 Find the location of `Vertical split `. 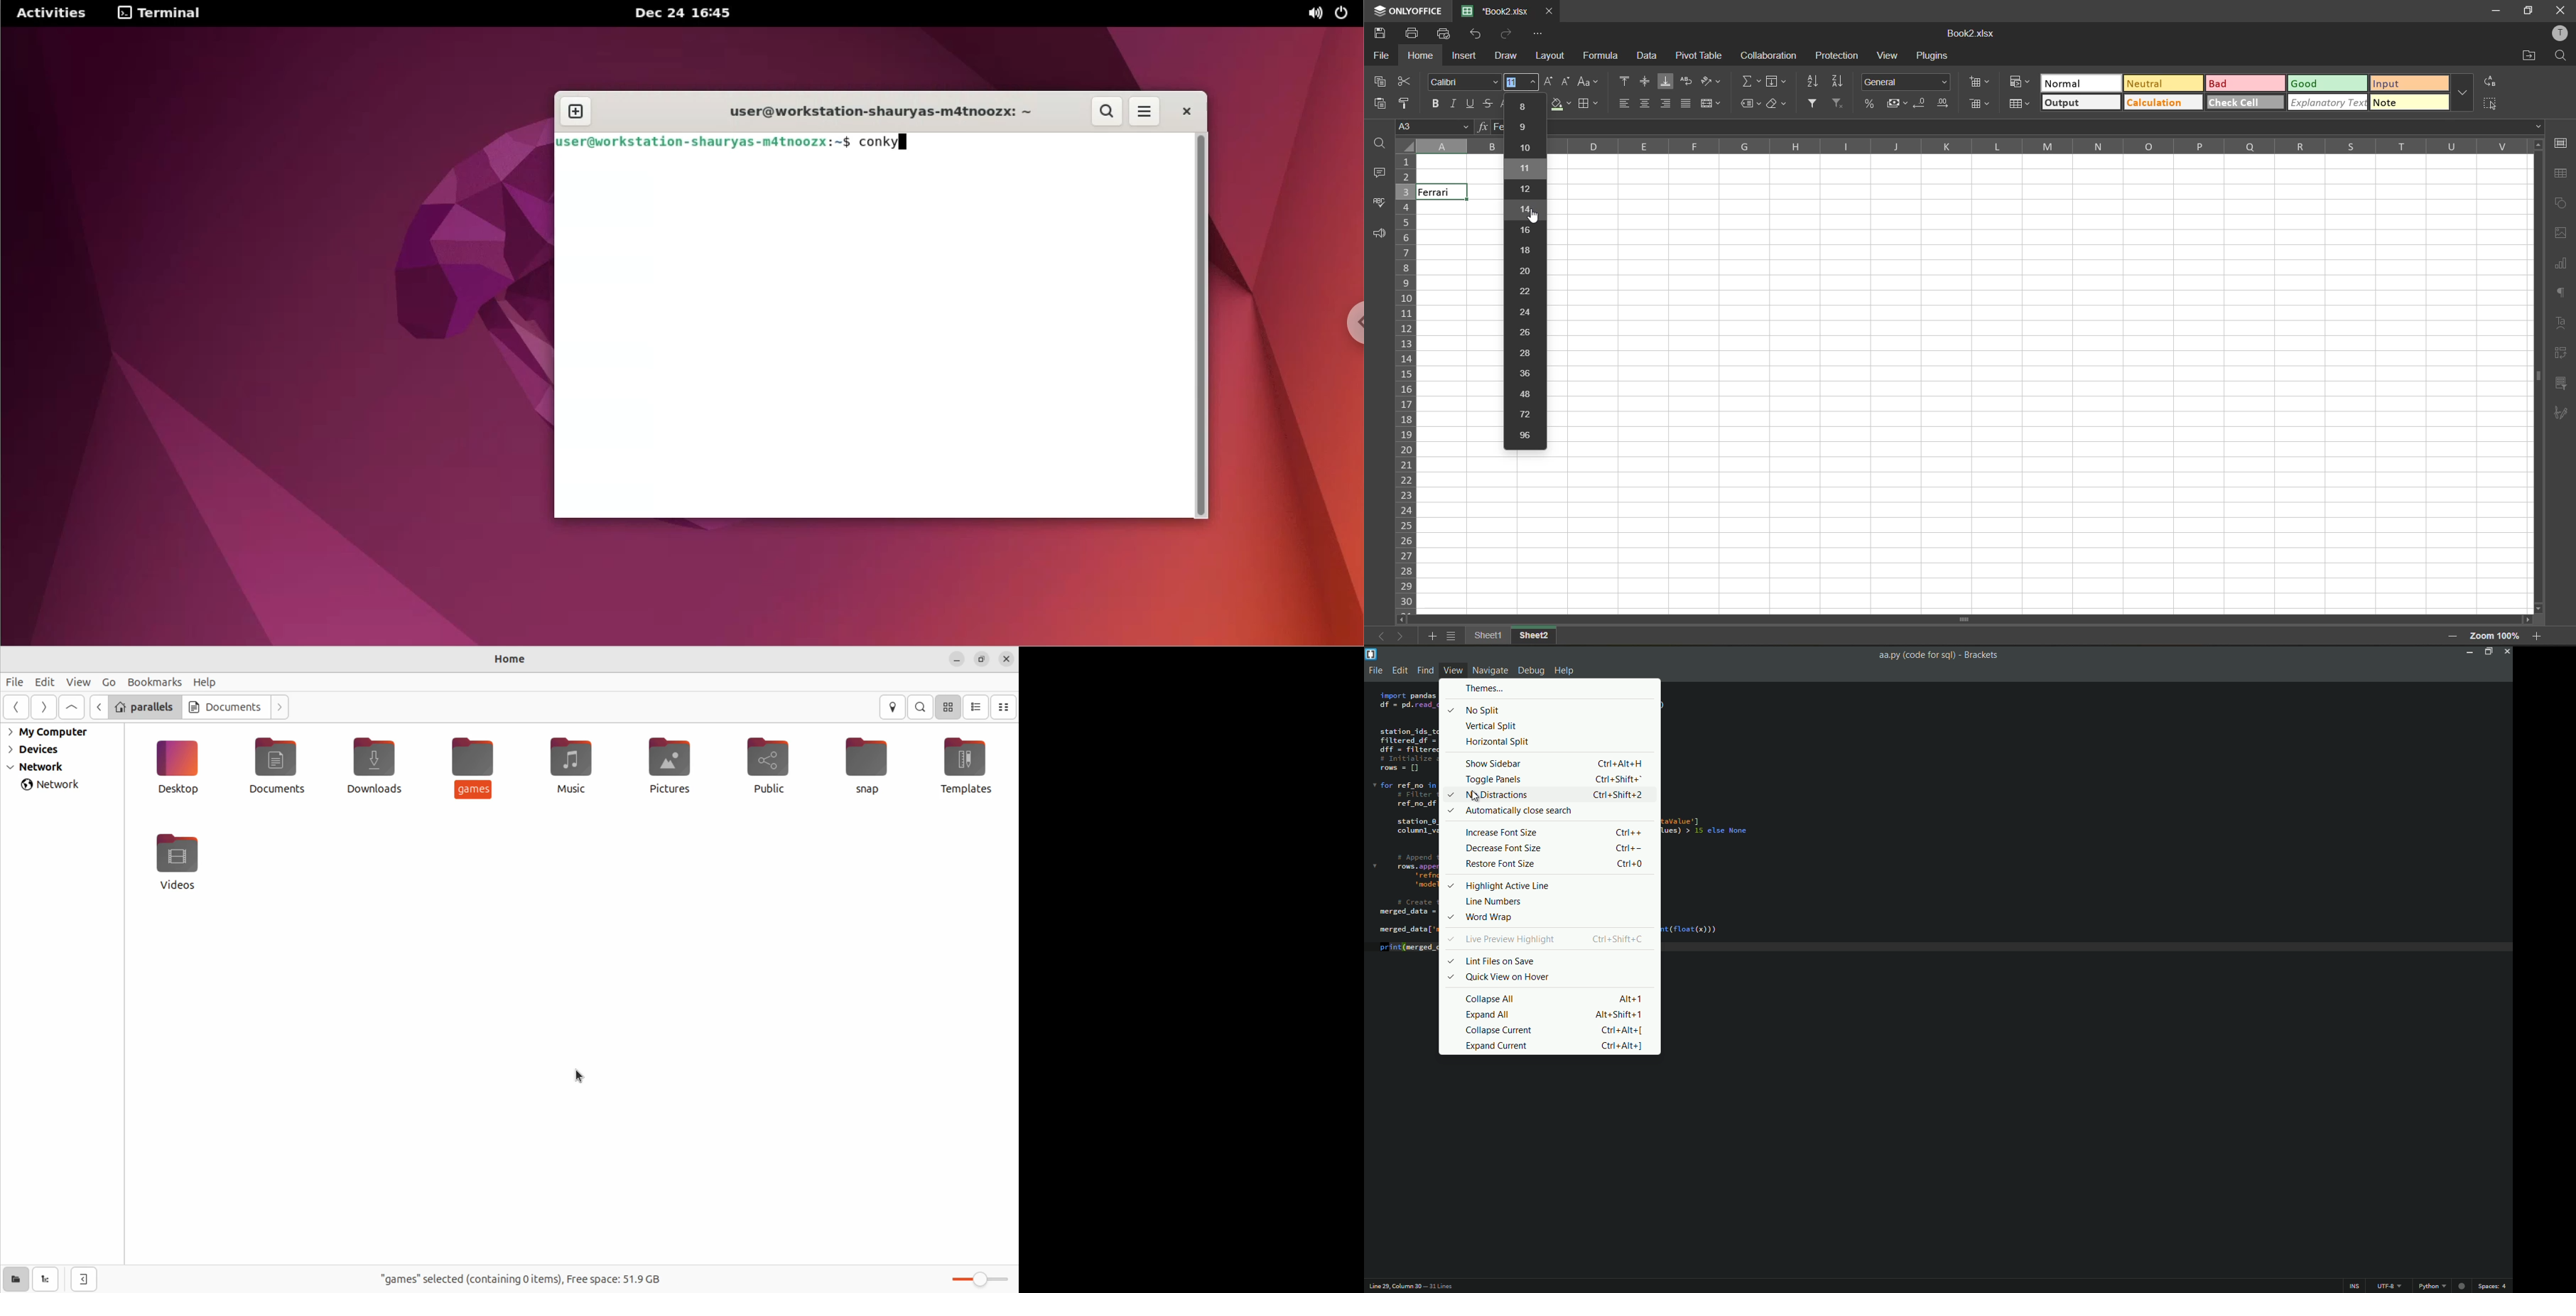

Vertical split  is located at coordinates (1493, 726).